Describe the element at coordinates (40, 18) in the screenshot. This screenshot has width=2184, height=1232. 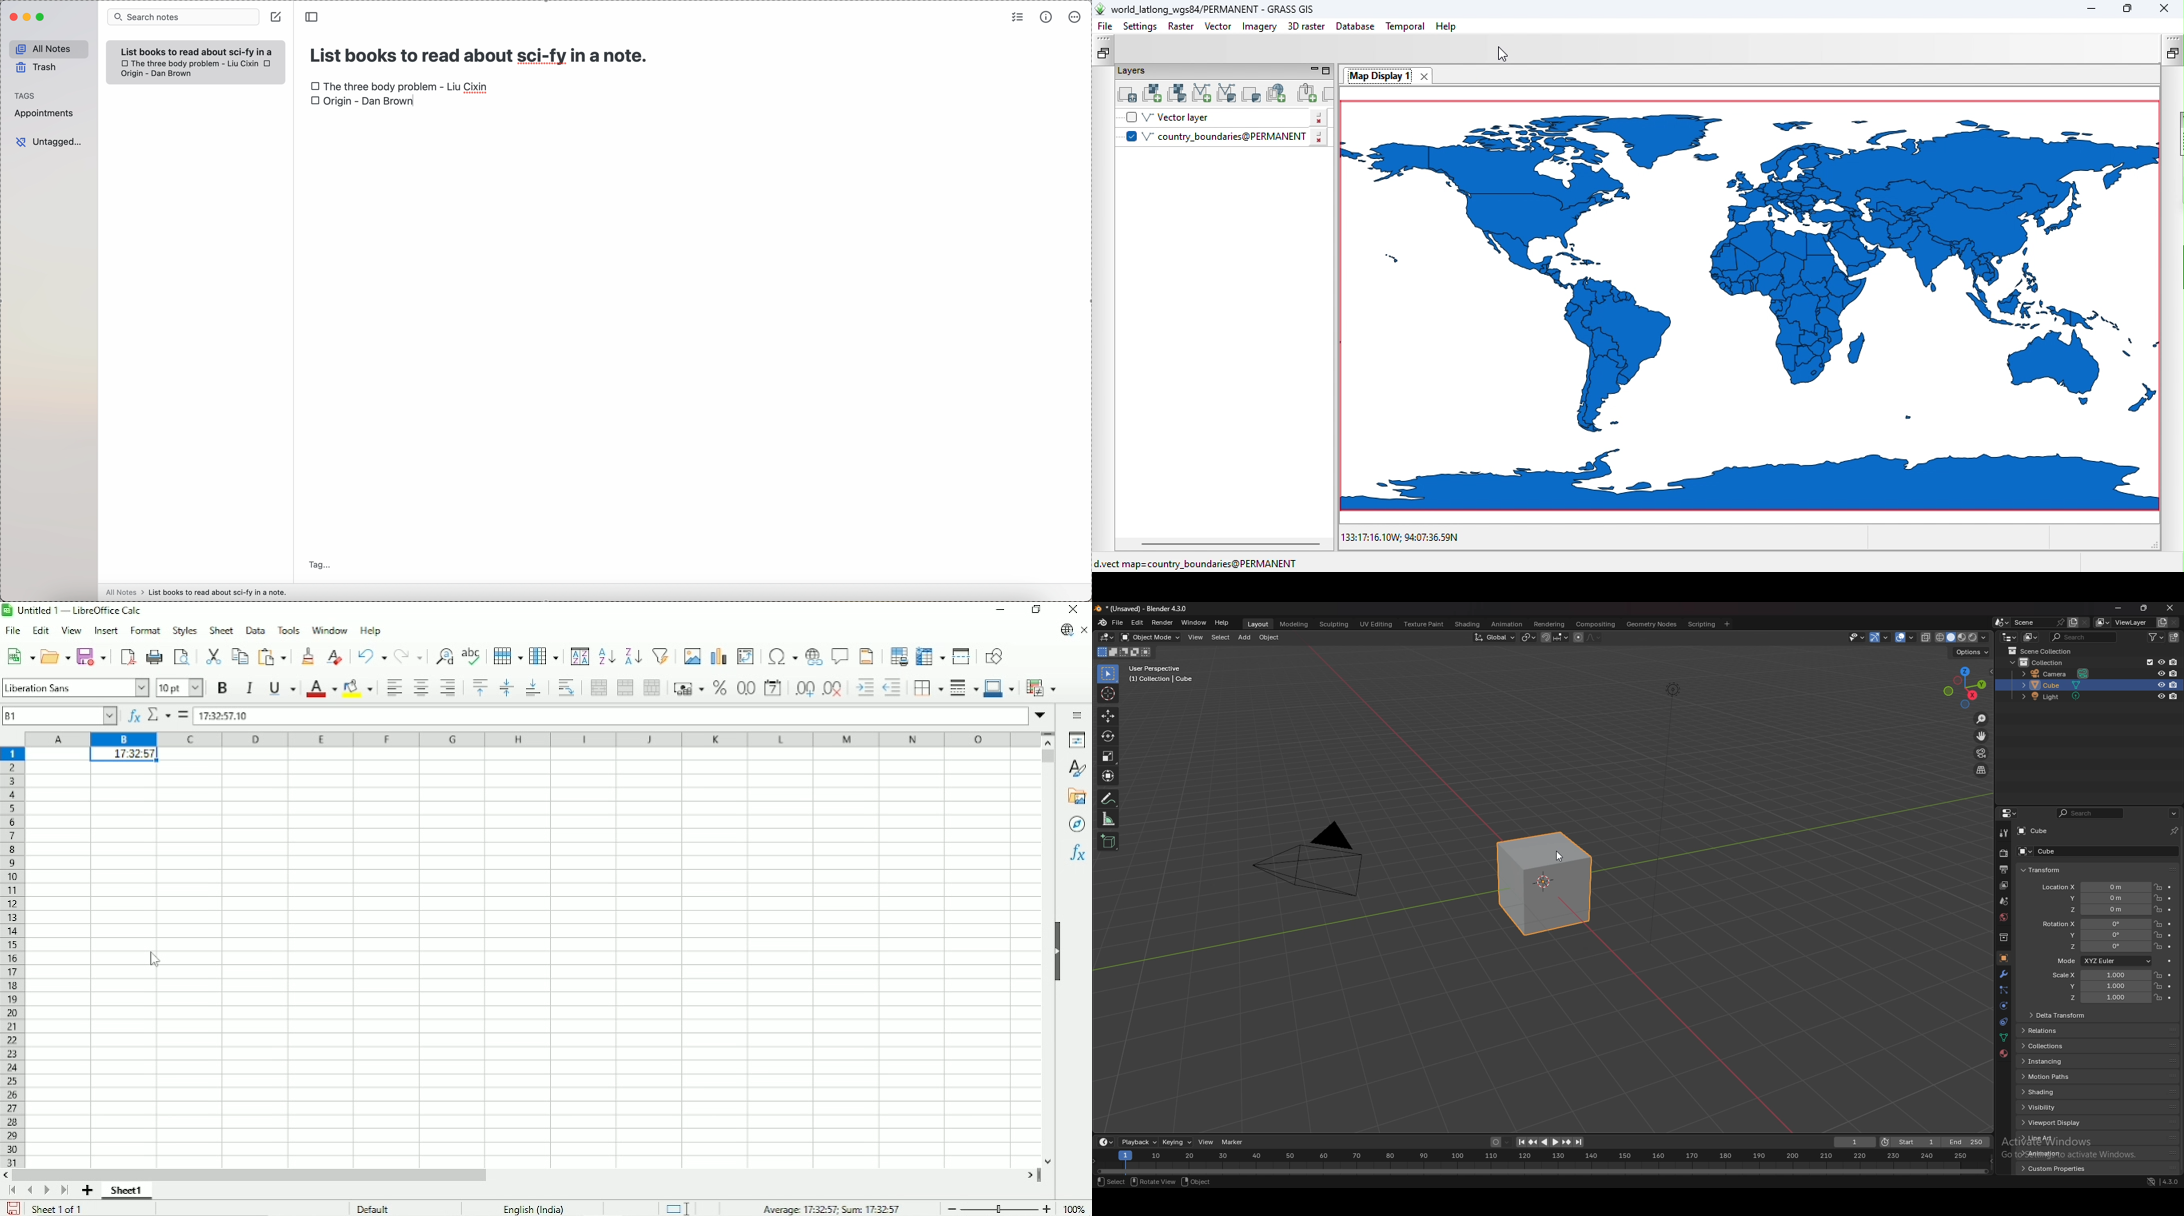
I see `maximize` at that location.